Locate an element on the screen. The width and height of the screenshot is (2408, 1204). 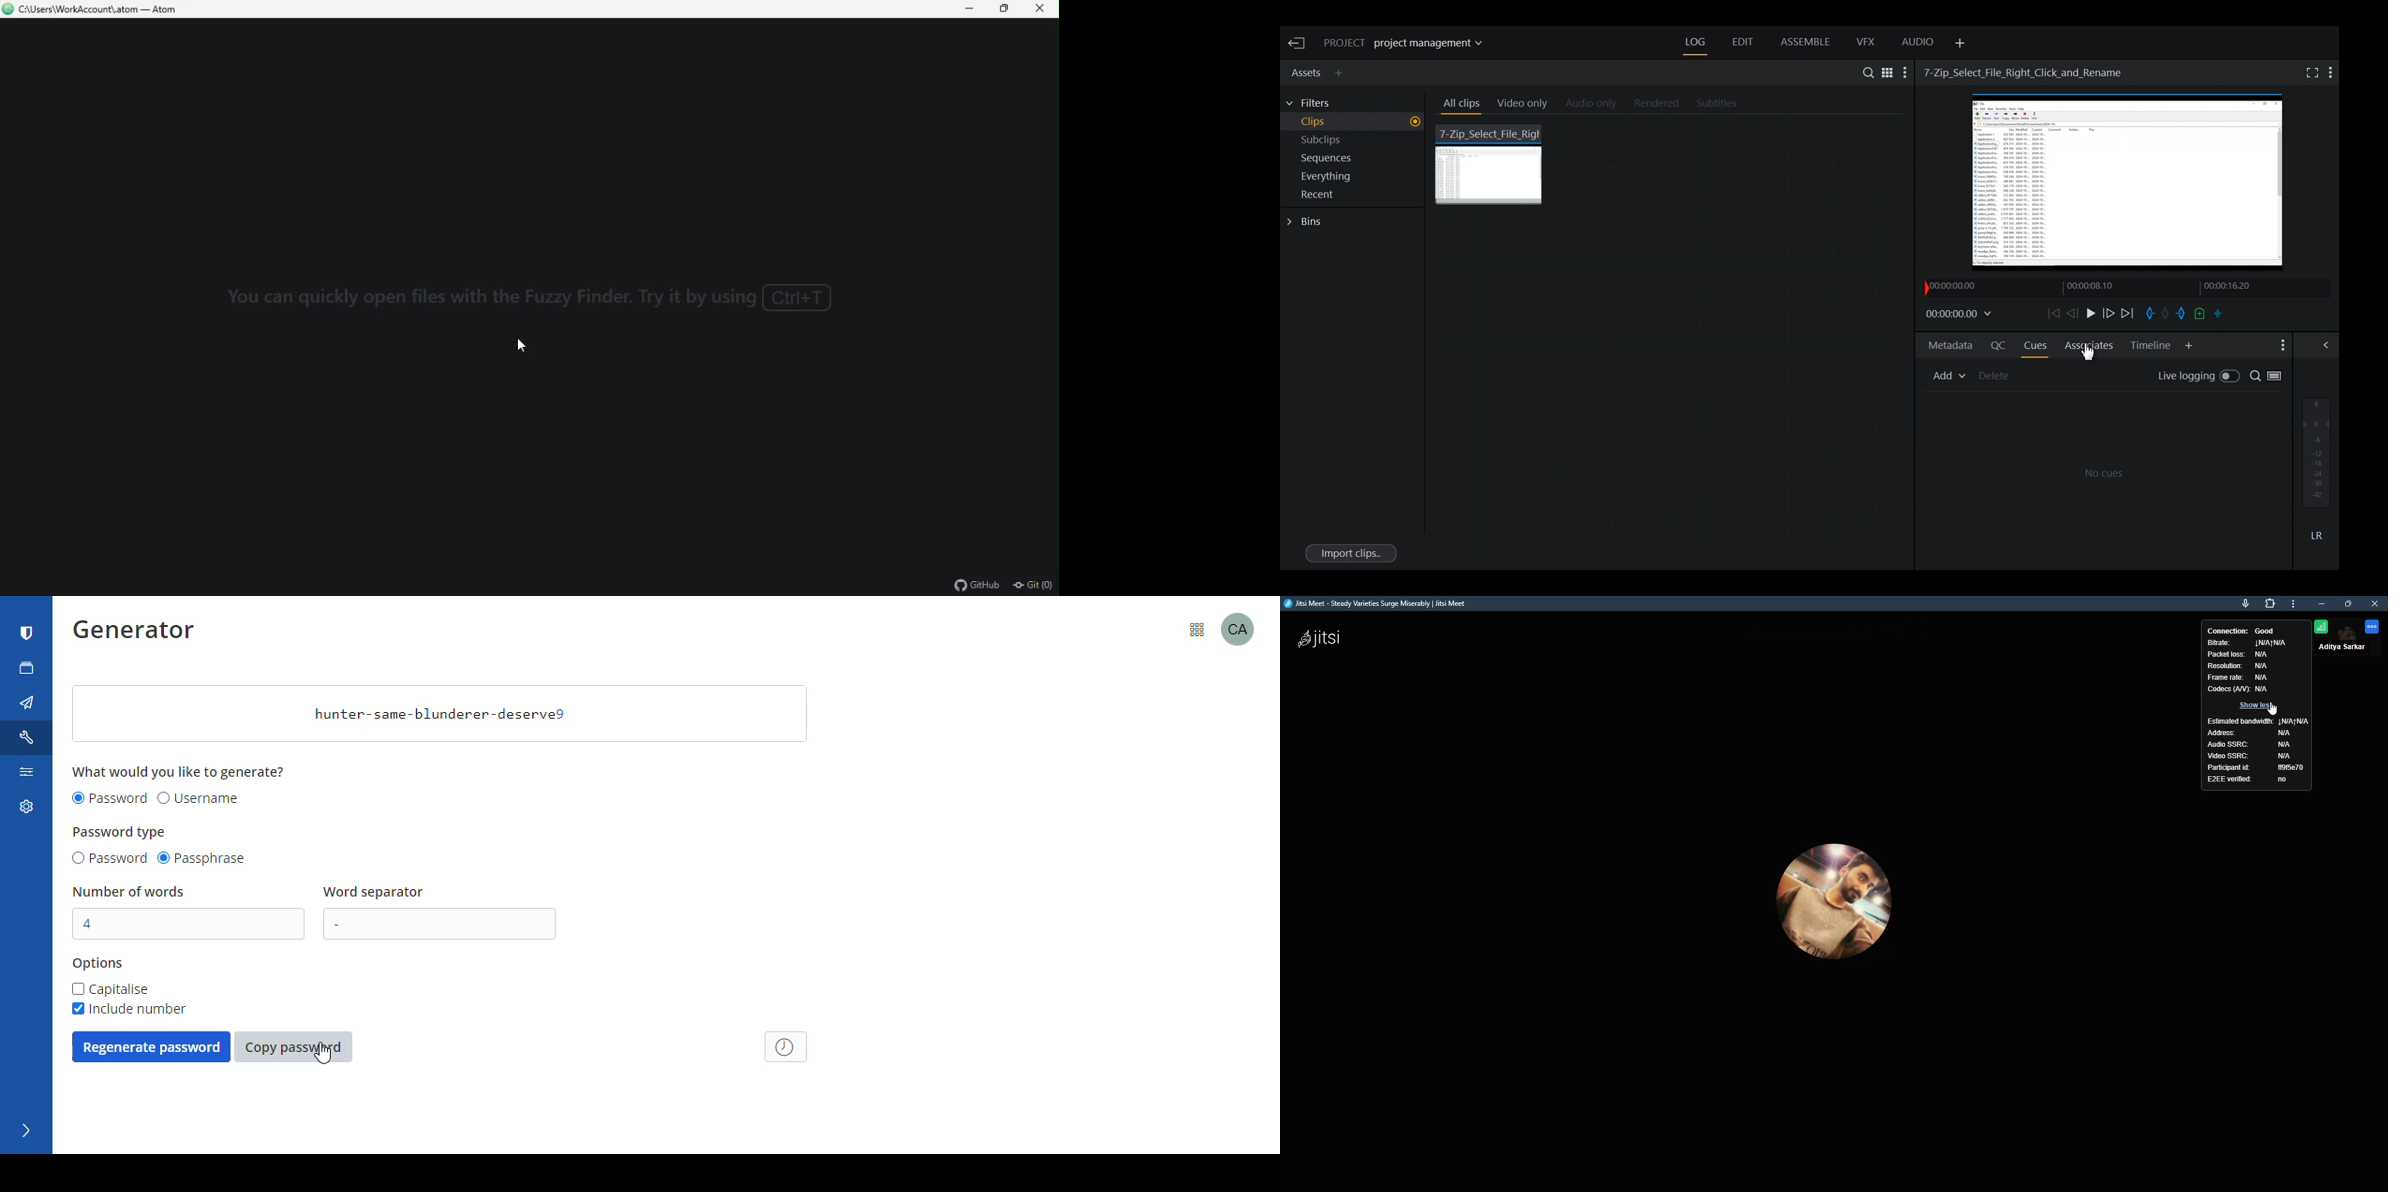
jitsi is located at coordinates (1383, 606).